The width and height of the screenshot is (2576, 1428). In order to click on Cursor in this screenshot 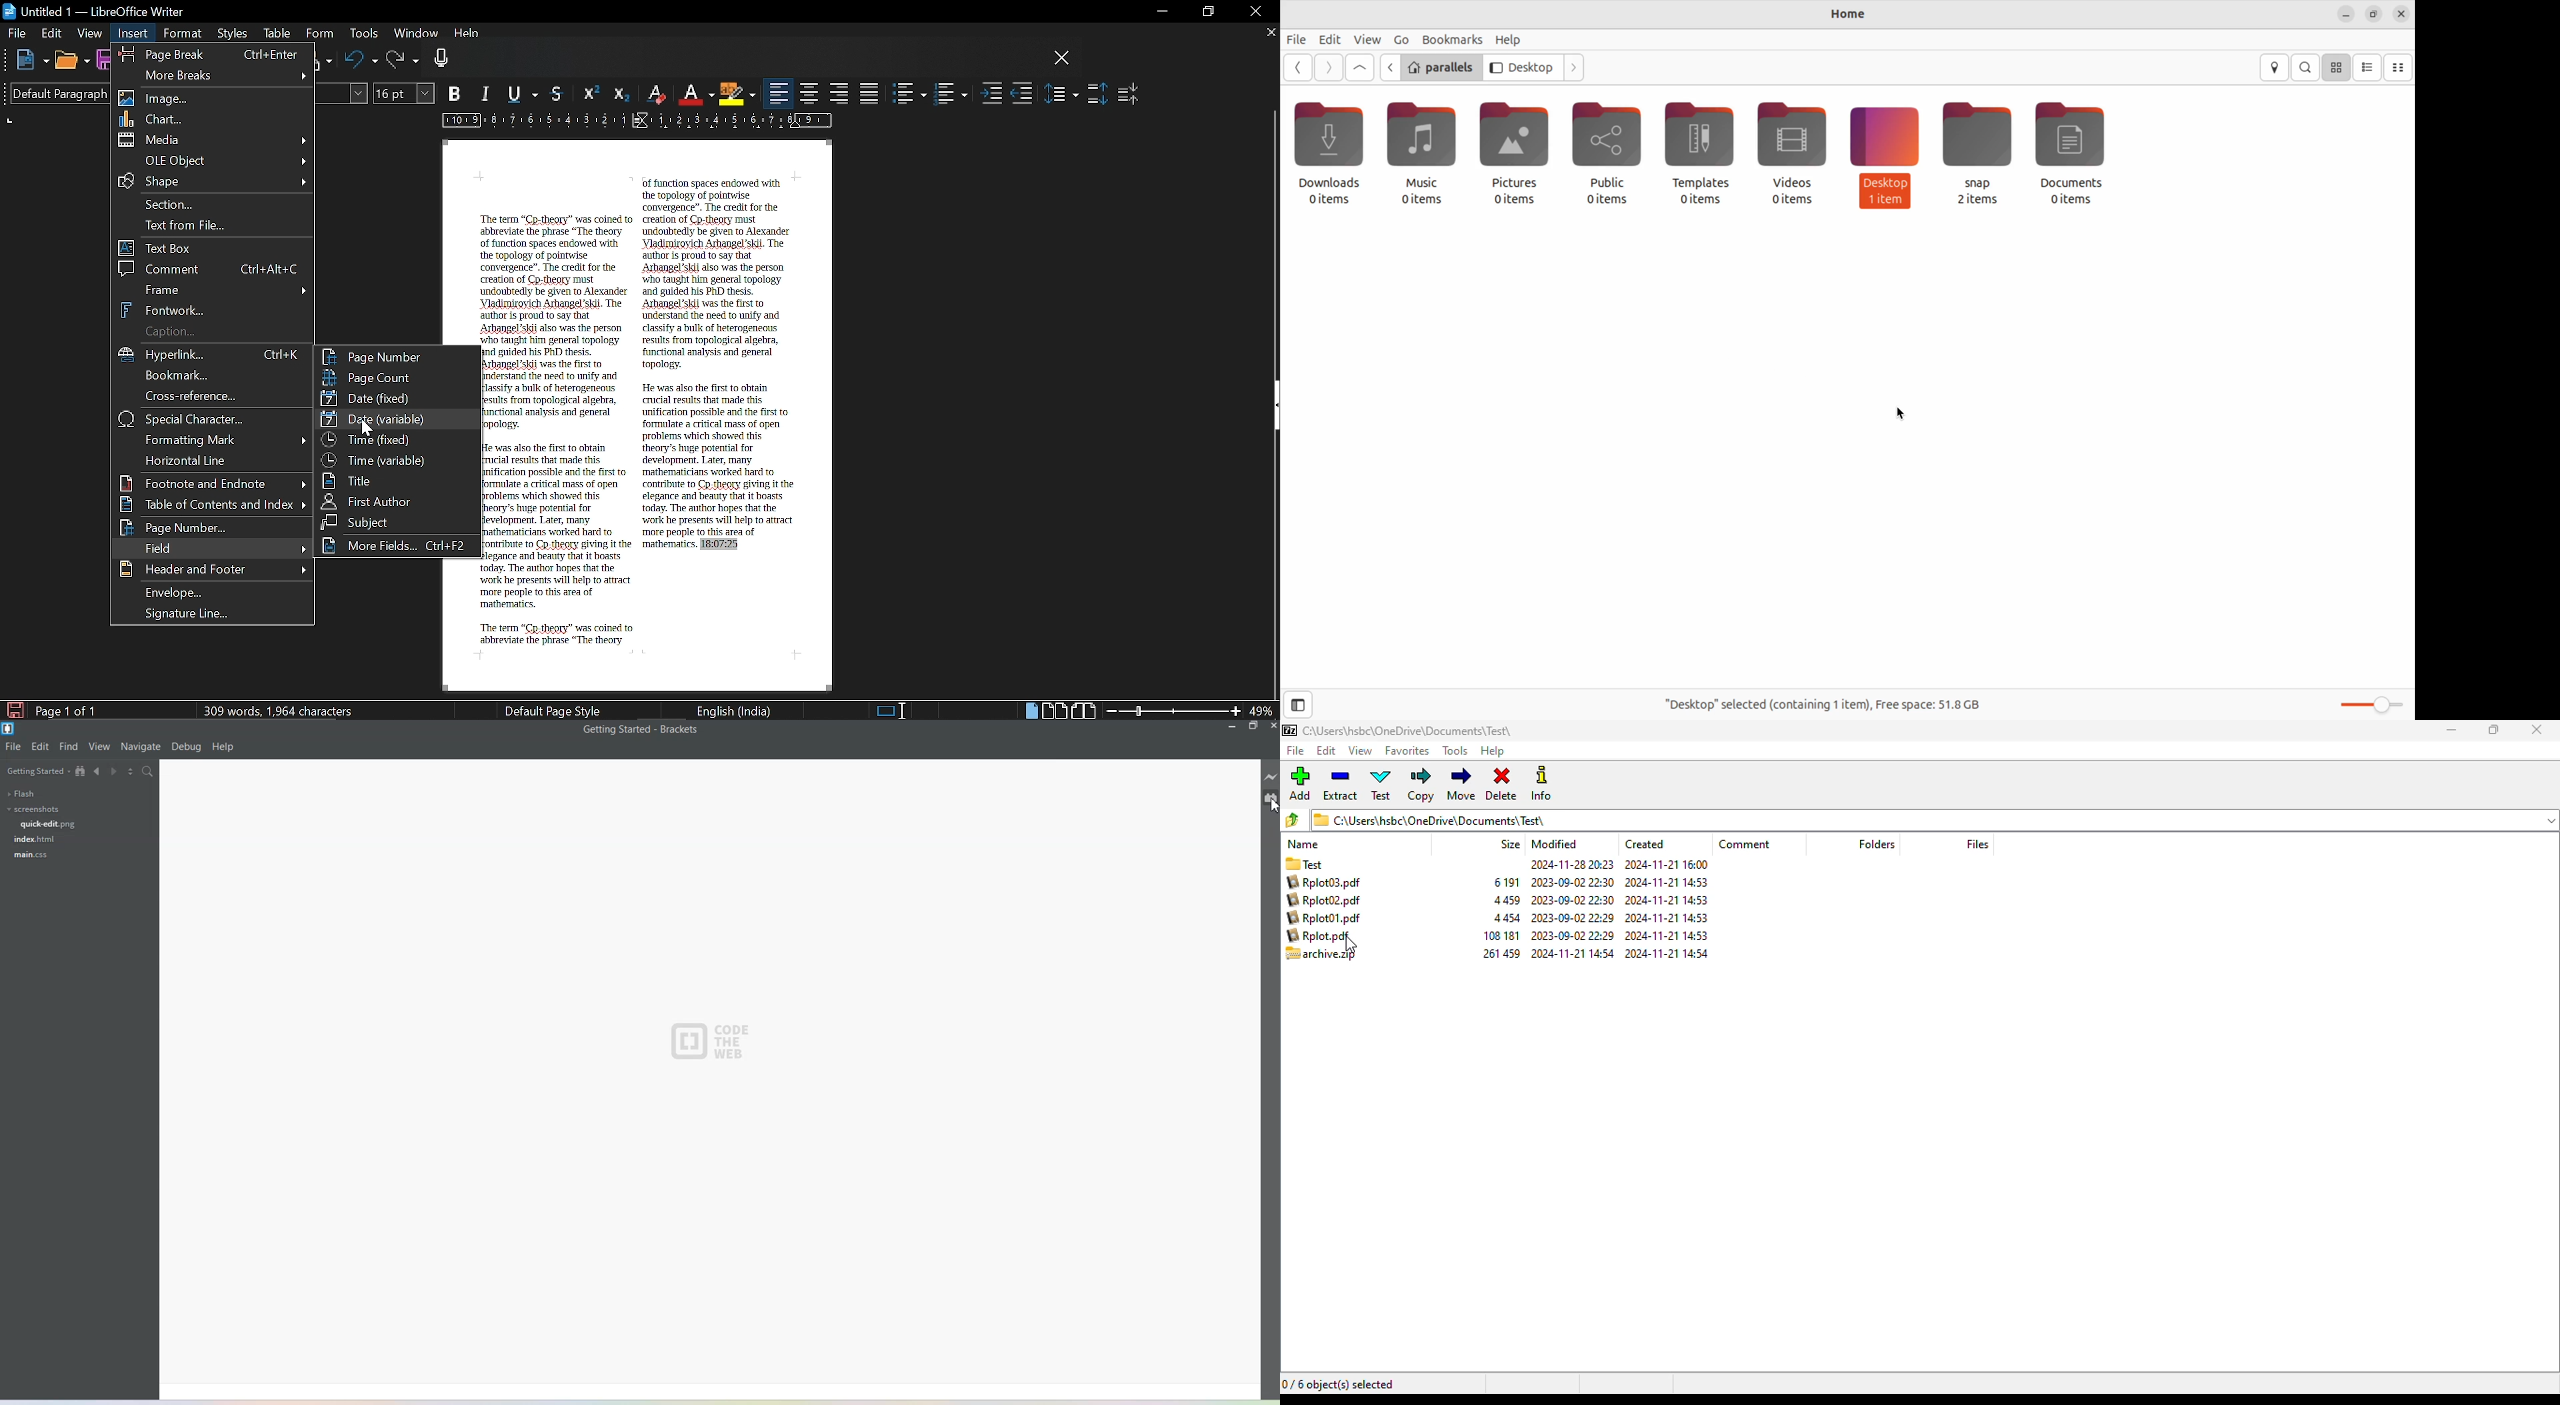, I will do `click(1268, 809)`.